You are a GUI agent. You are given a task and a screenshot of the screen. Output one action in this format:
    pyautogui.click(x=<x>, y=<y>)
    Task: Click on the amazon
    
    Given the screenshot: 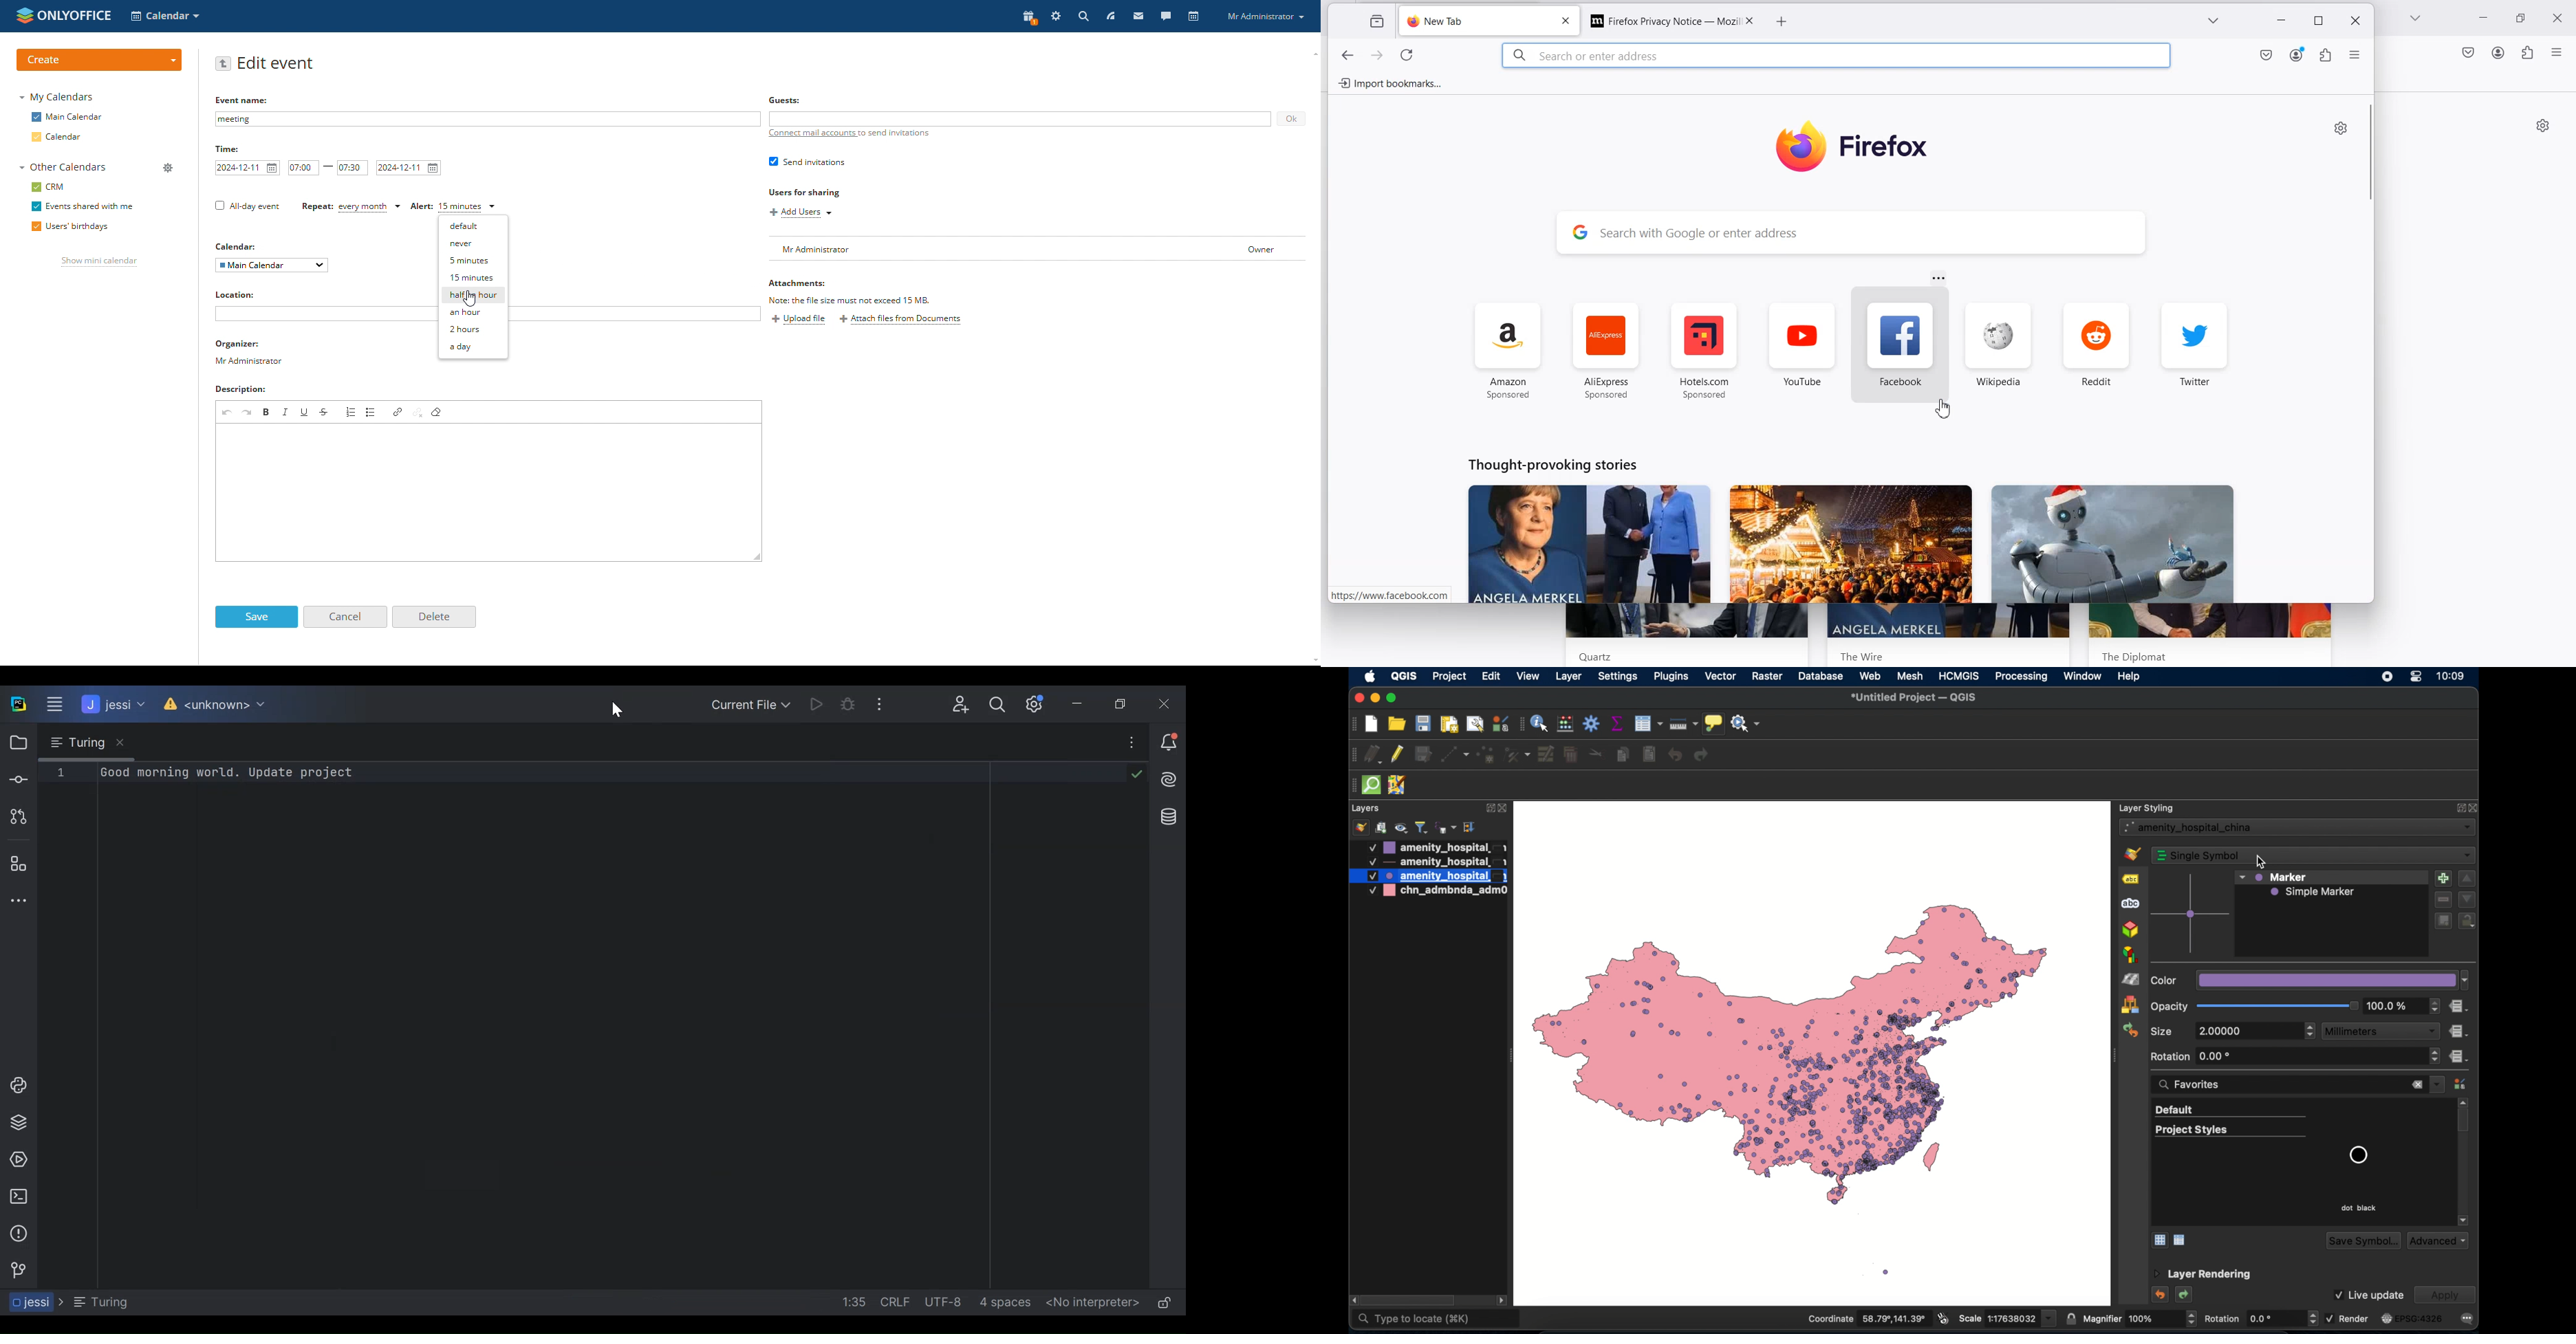 What is the action you would take?
    pyautogui.click(x=1500, y=350)
    